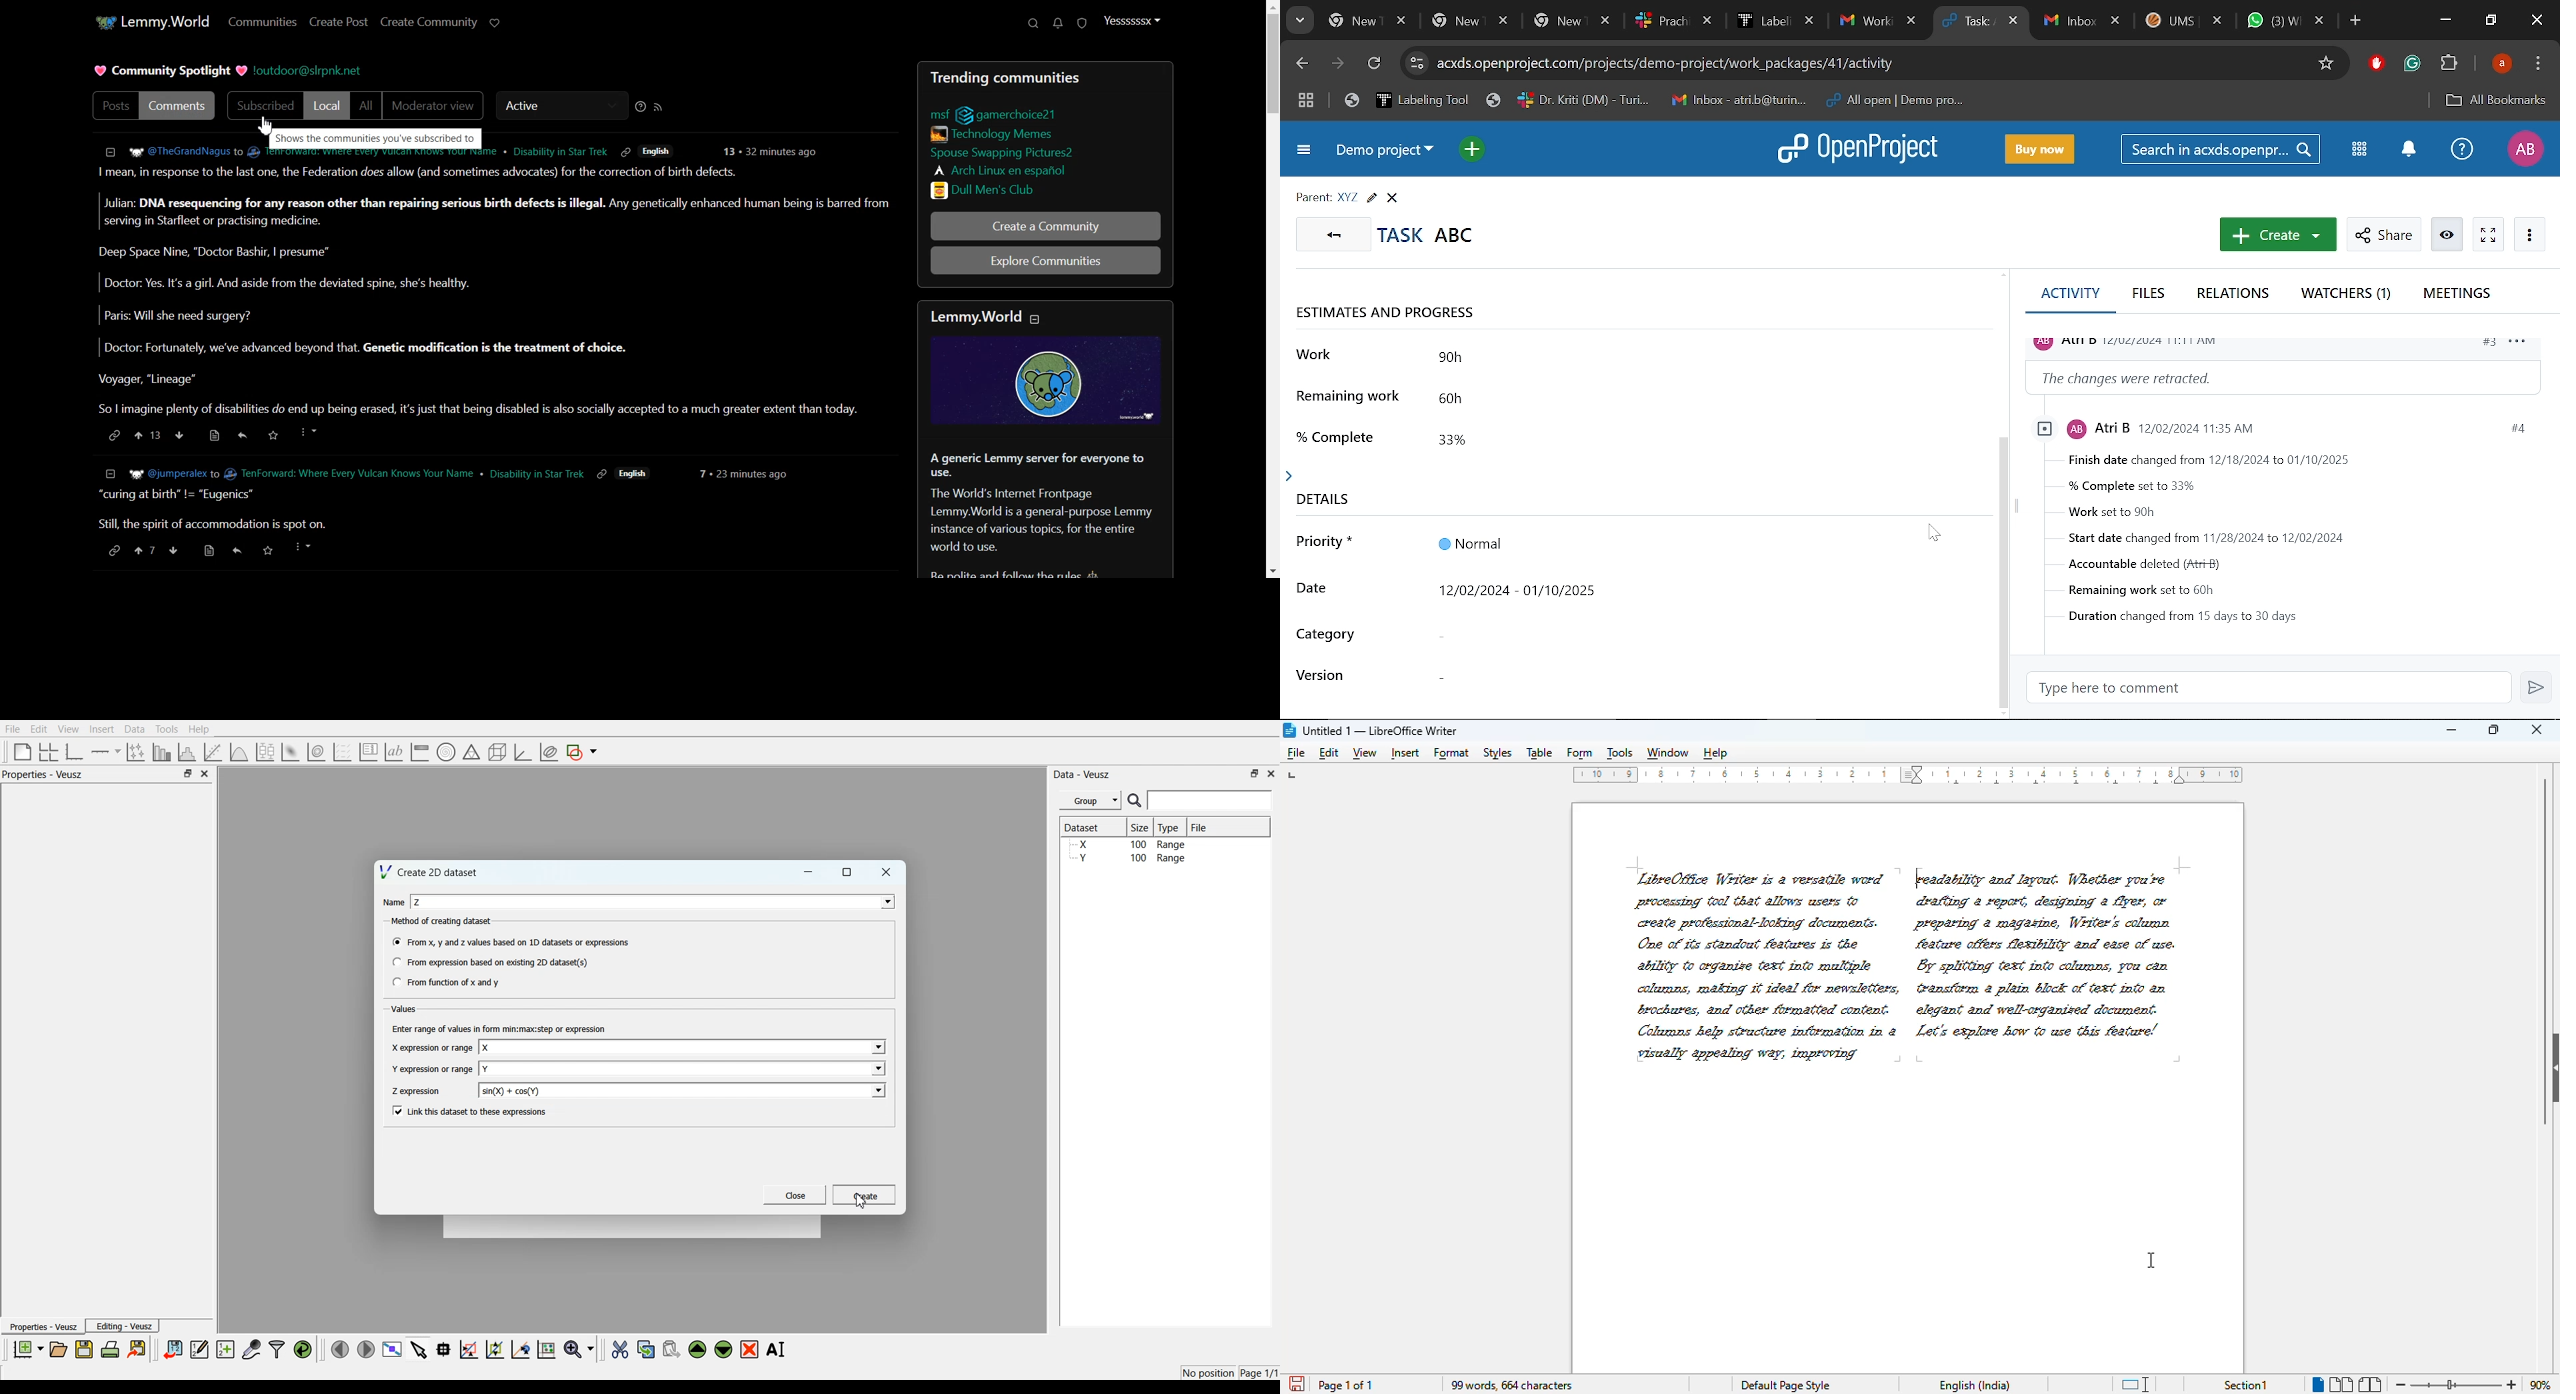 The image size is (2576, 1400). What do you see at coordinates (199, 729) in the screenshot?
I see `Help` at bounding box center [199, 729].